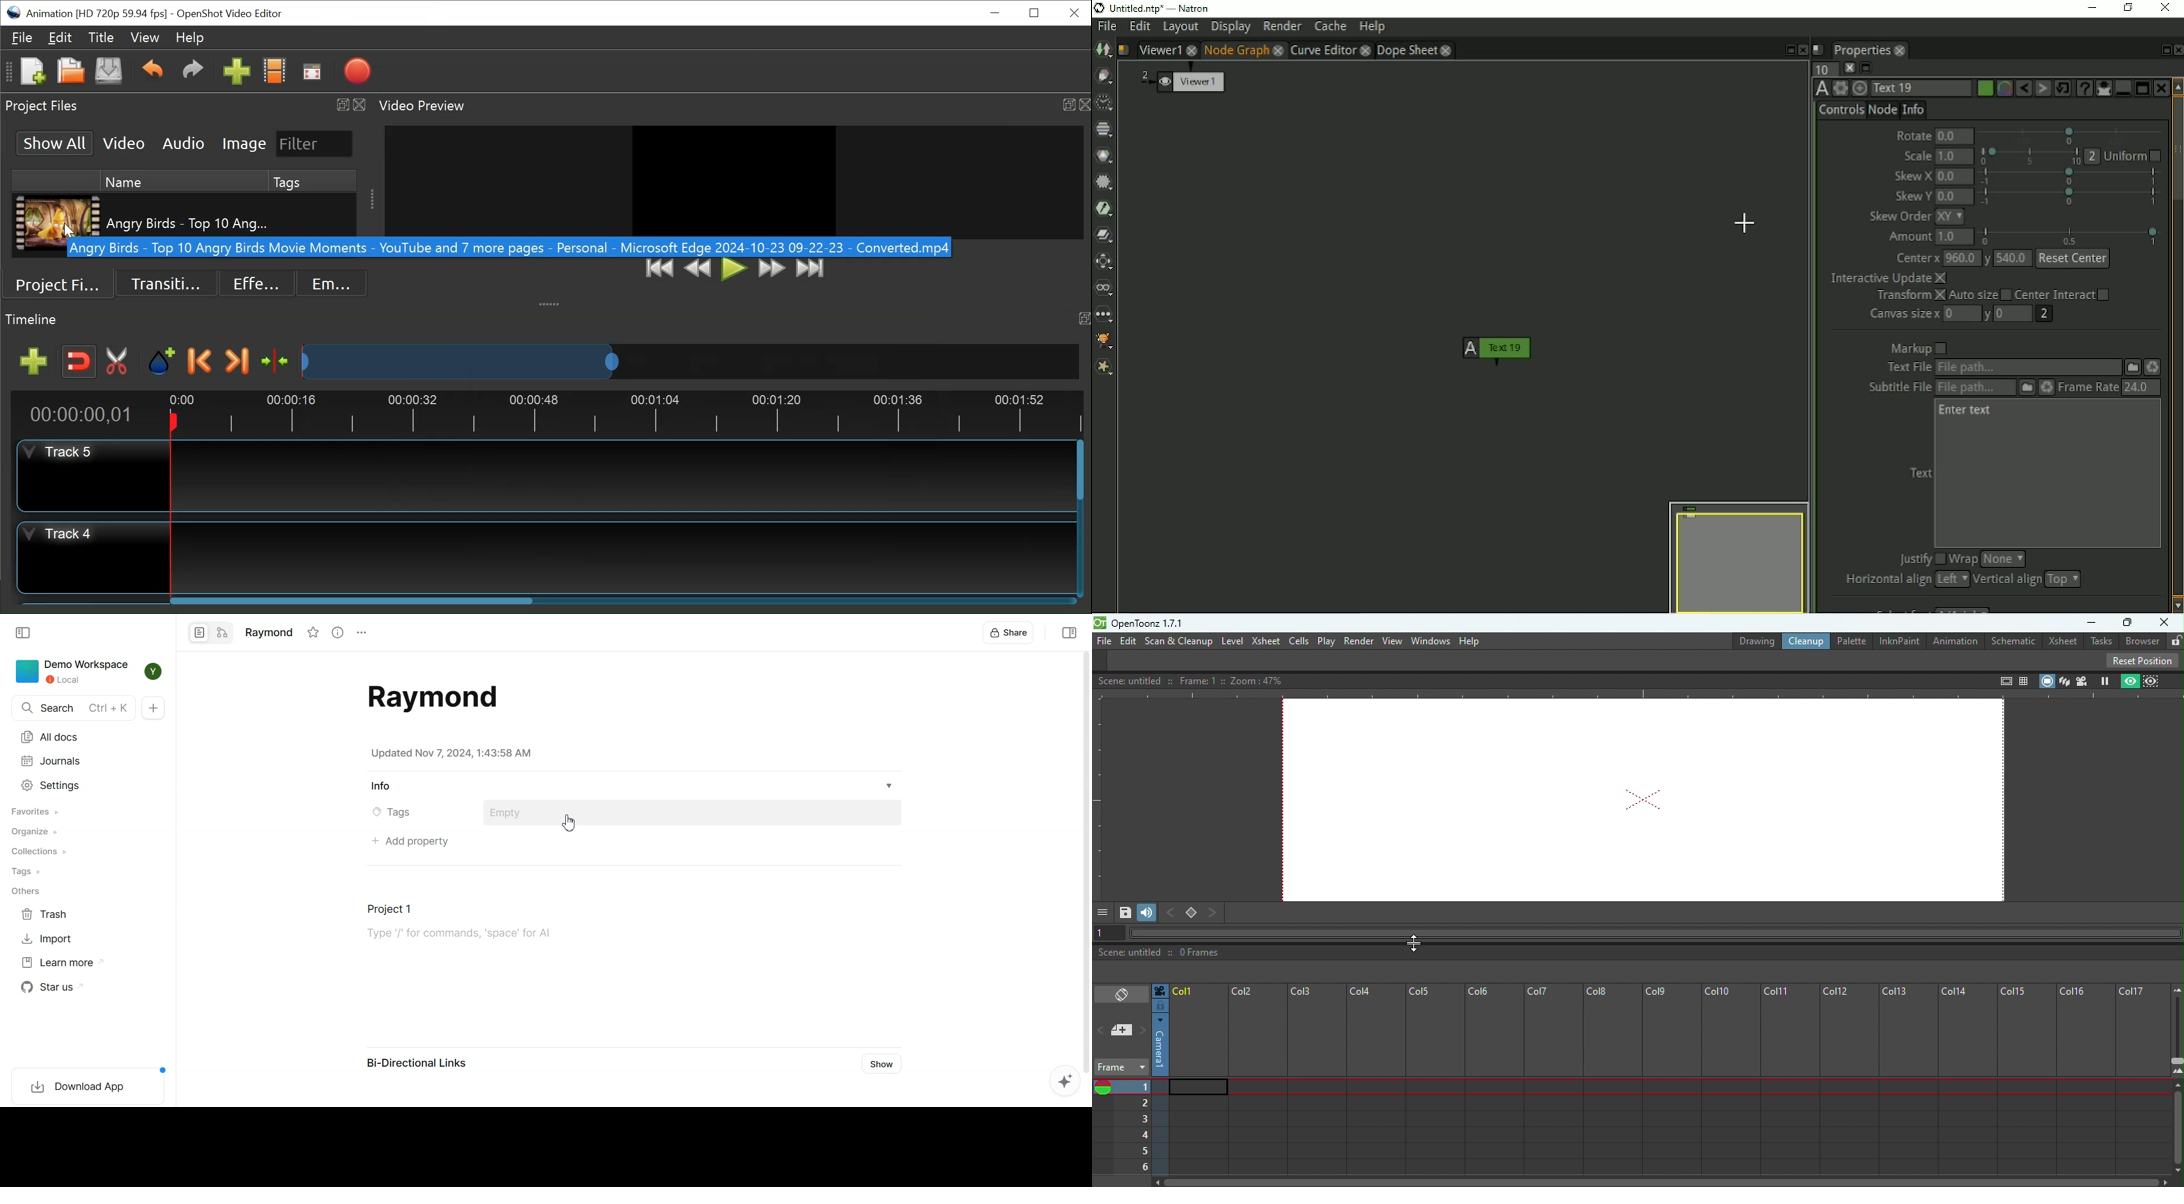 This screenshot has height=1204, width=2184. What do you see at coordinates (773, 269) in the screenshot?
I see `Fast Forward` at bounding box center [773, 269].